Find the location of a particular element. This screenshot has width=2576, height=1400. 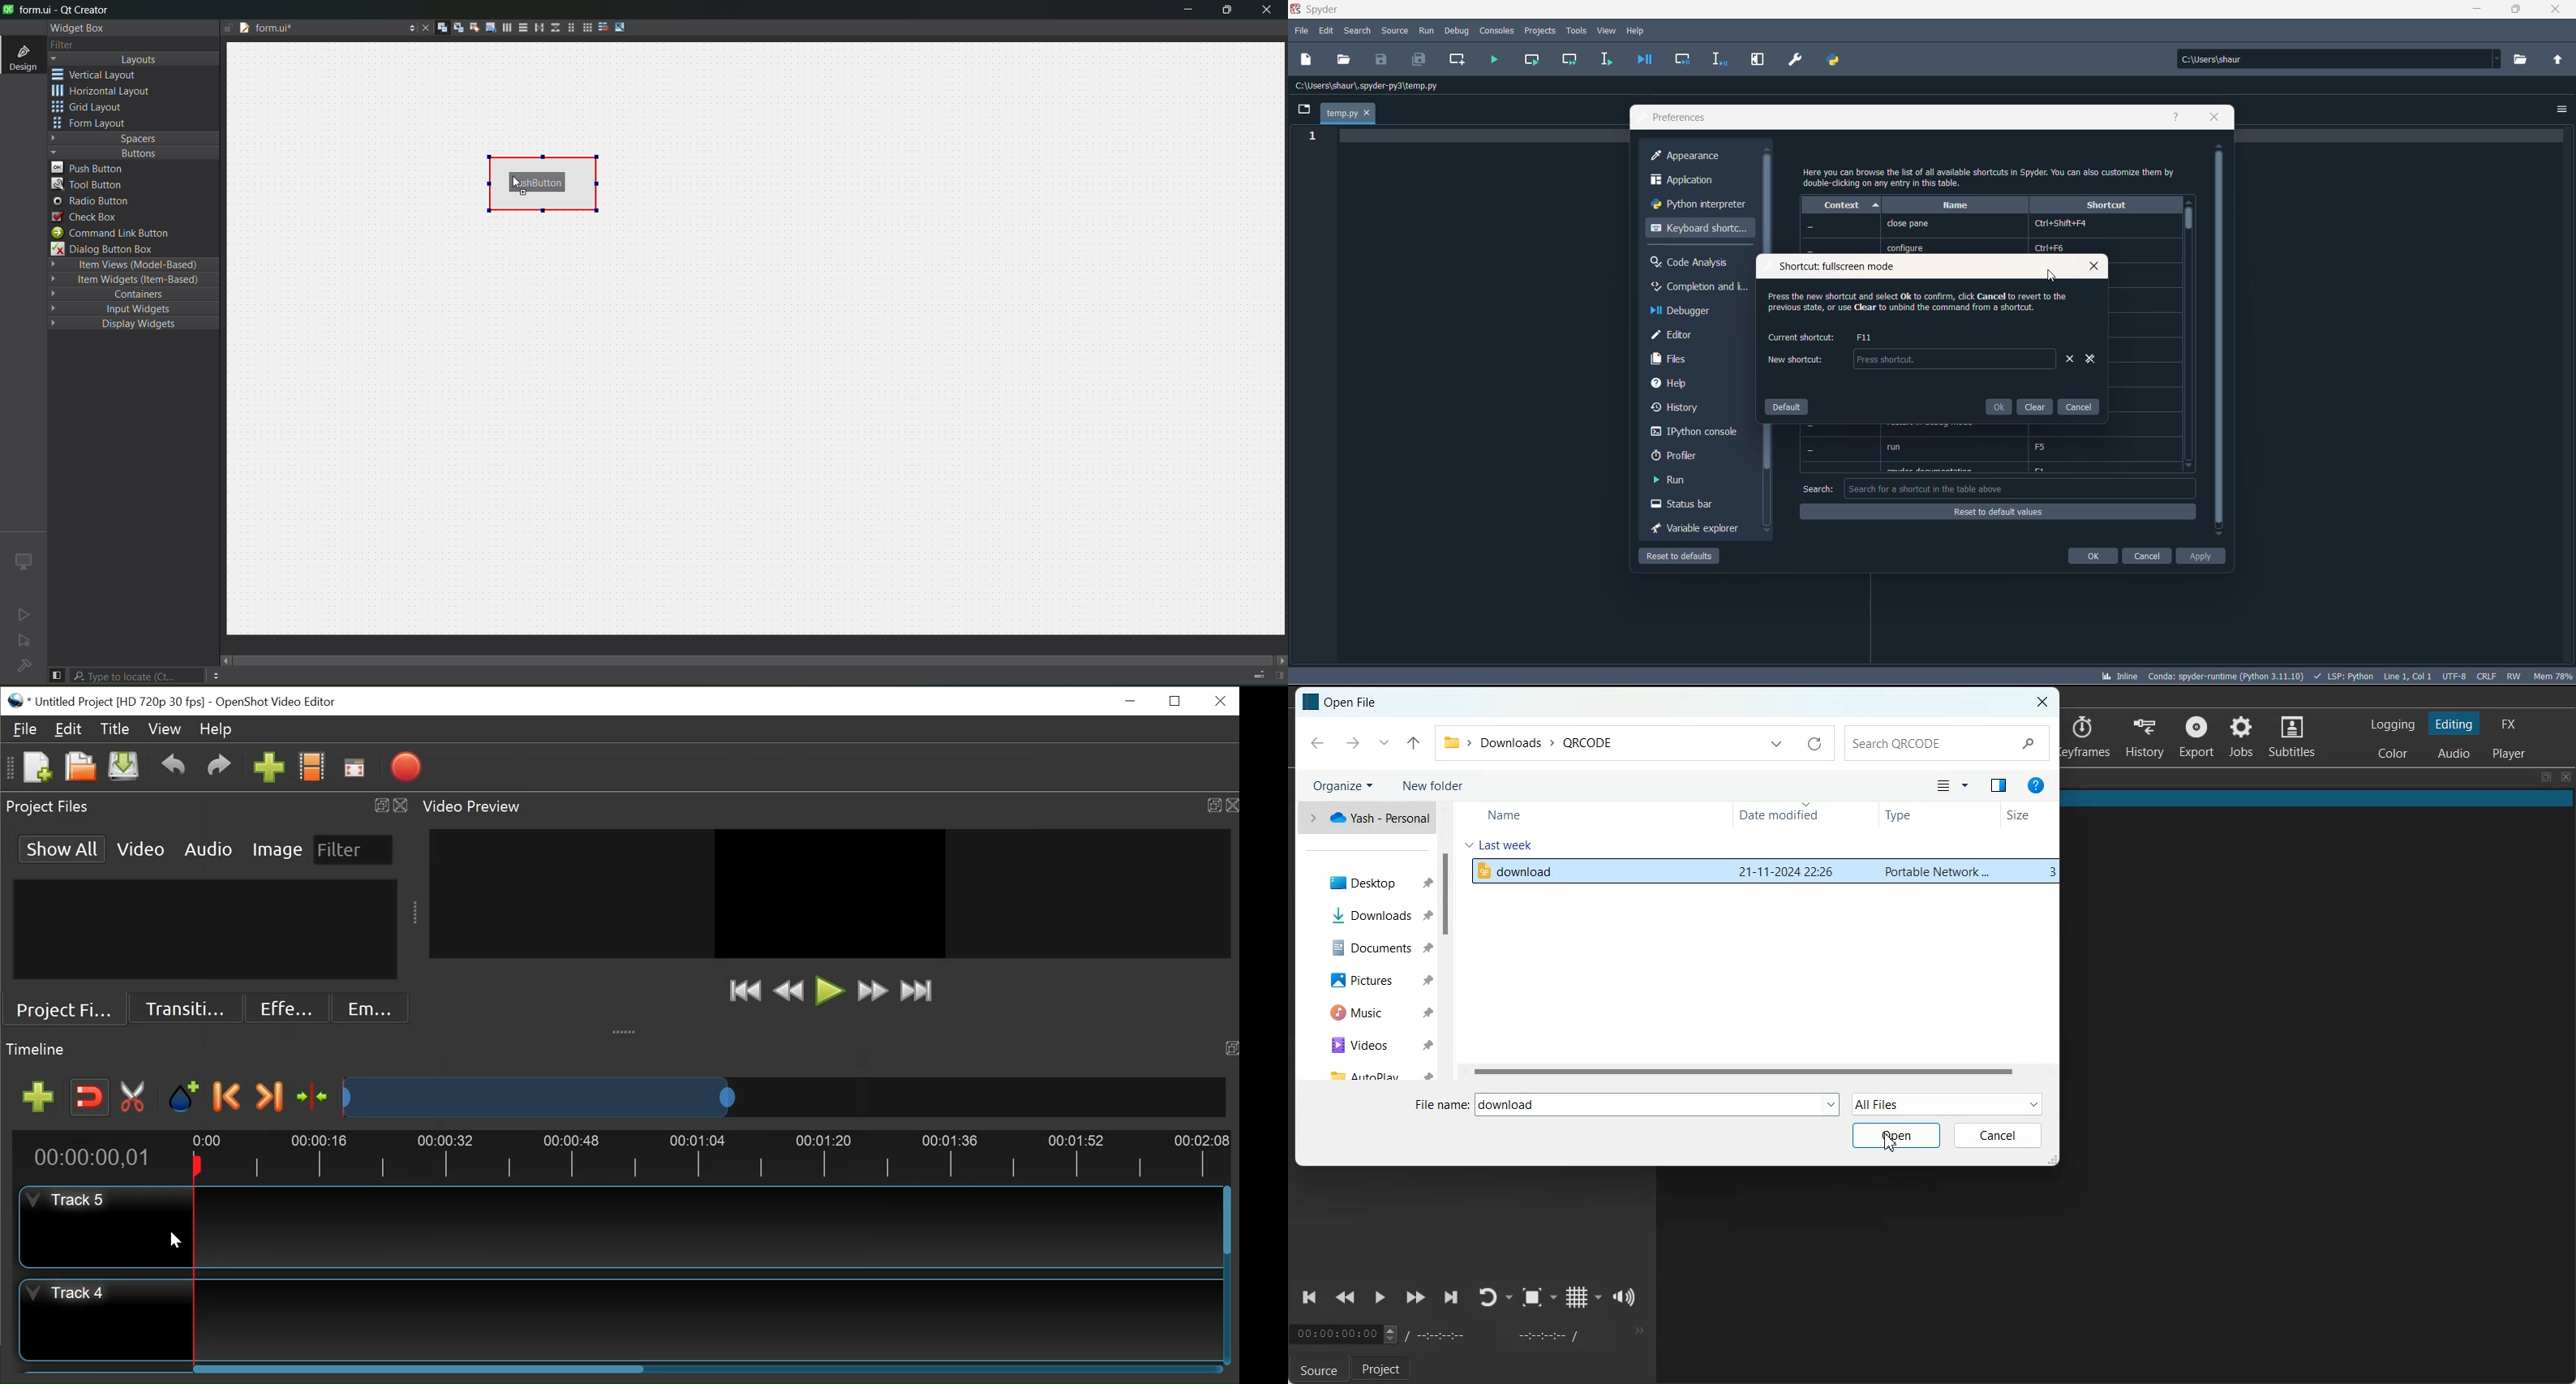

move down is located at coordinates (1768, 532).